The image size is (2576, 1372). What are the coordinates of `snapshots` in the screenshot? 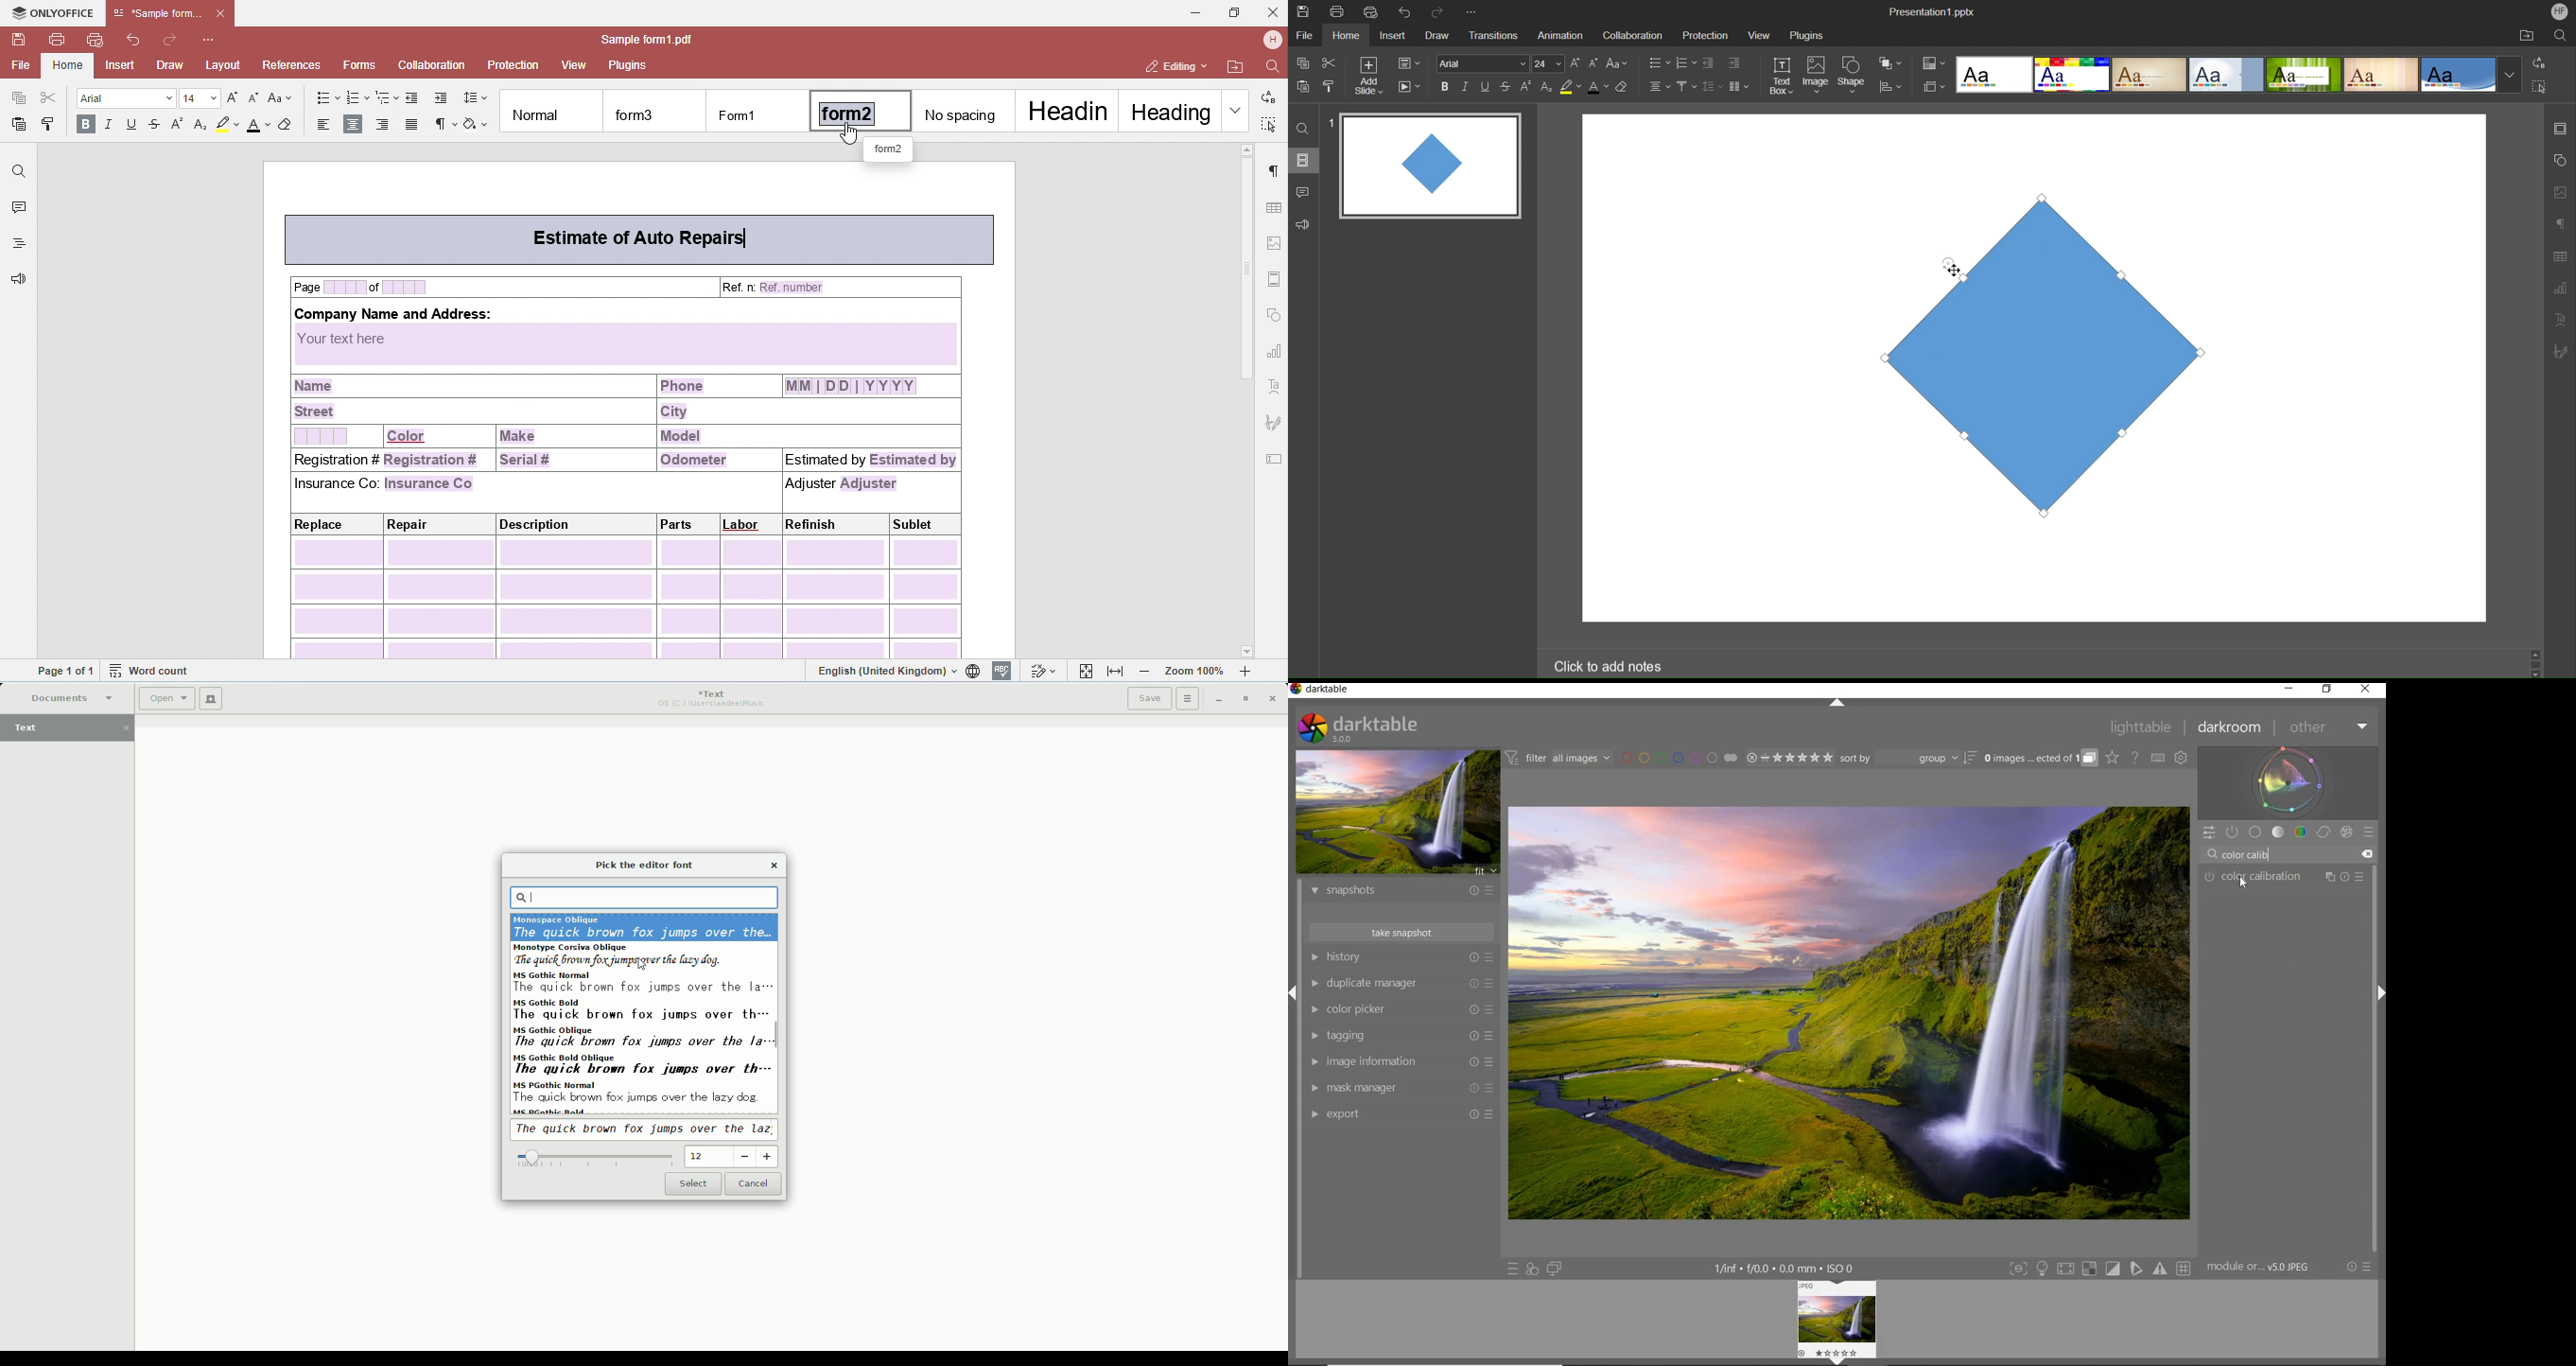 It's located at (1405, 892).